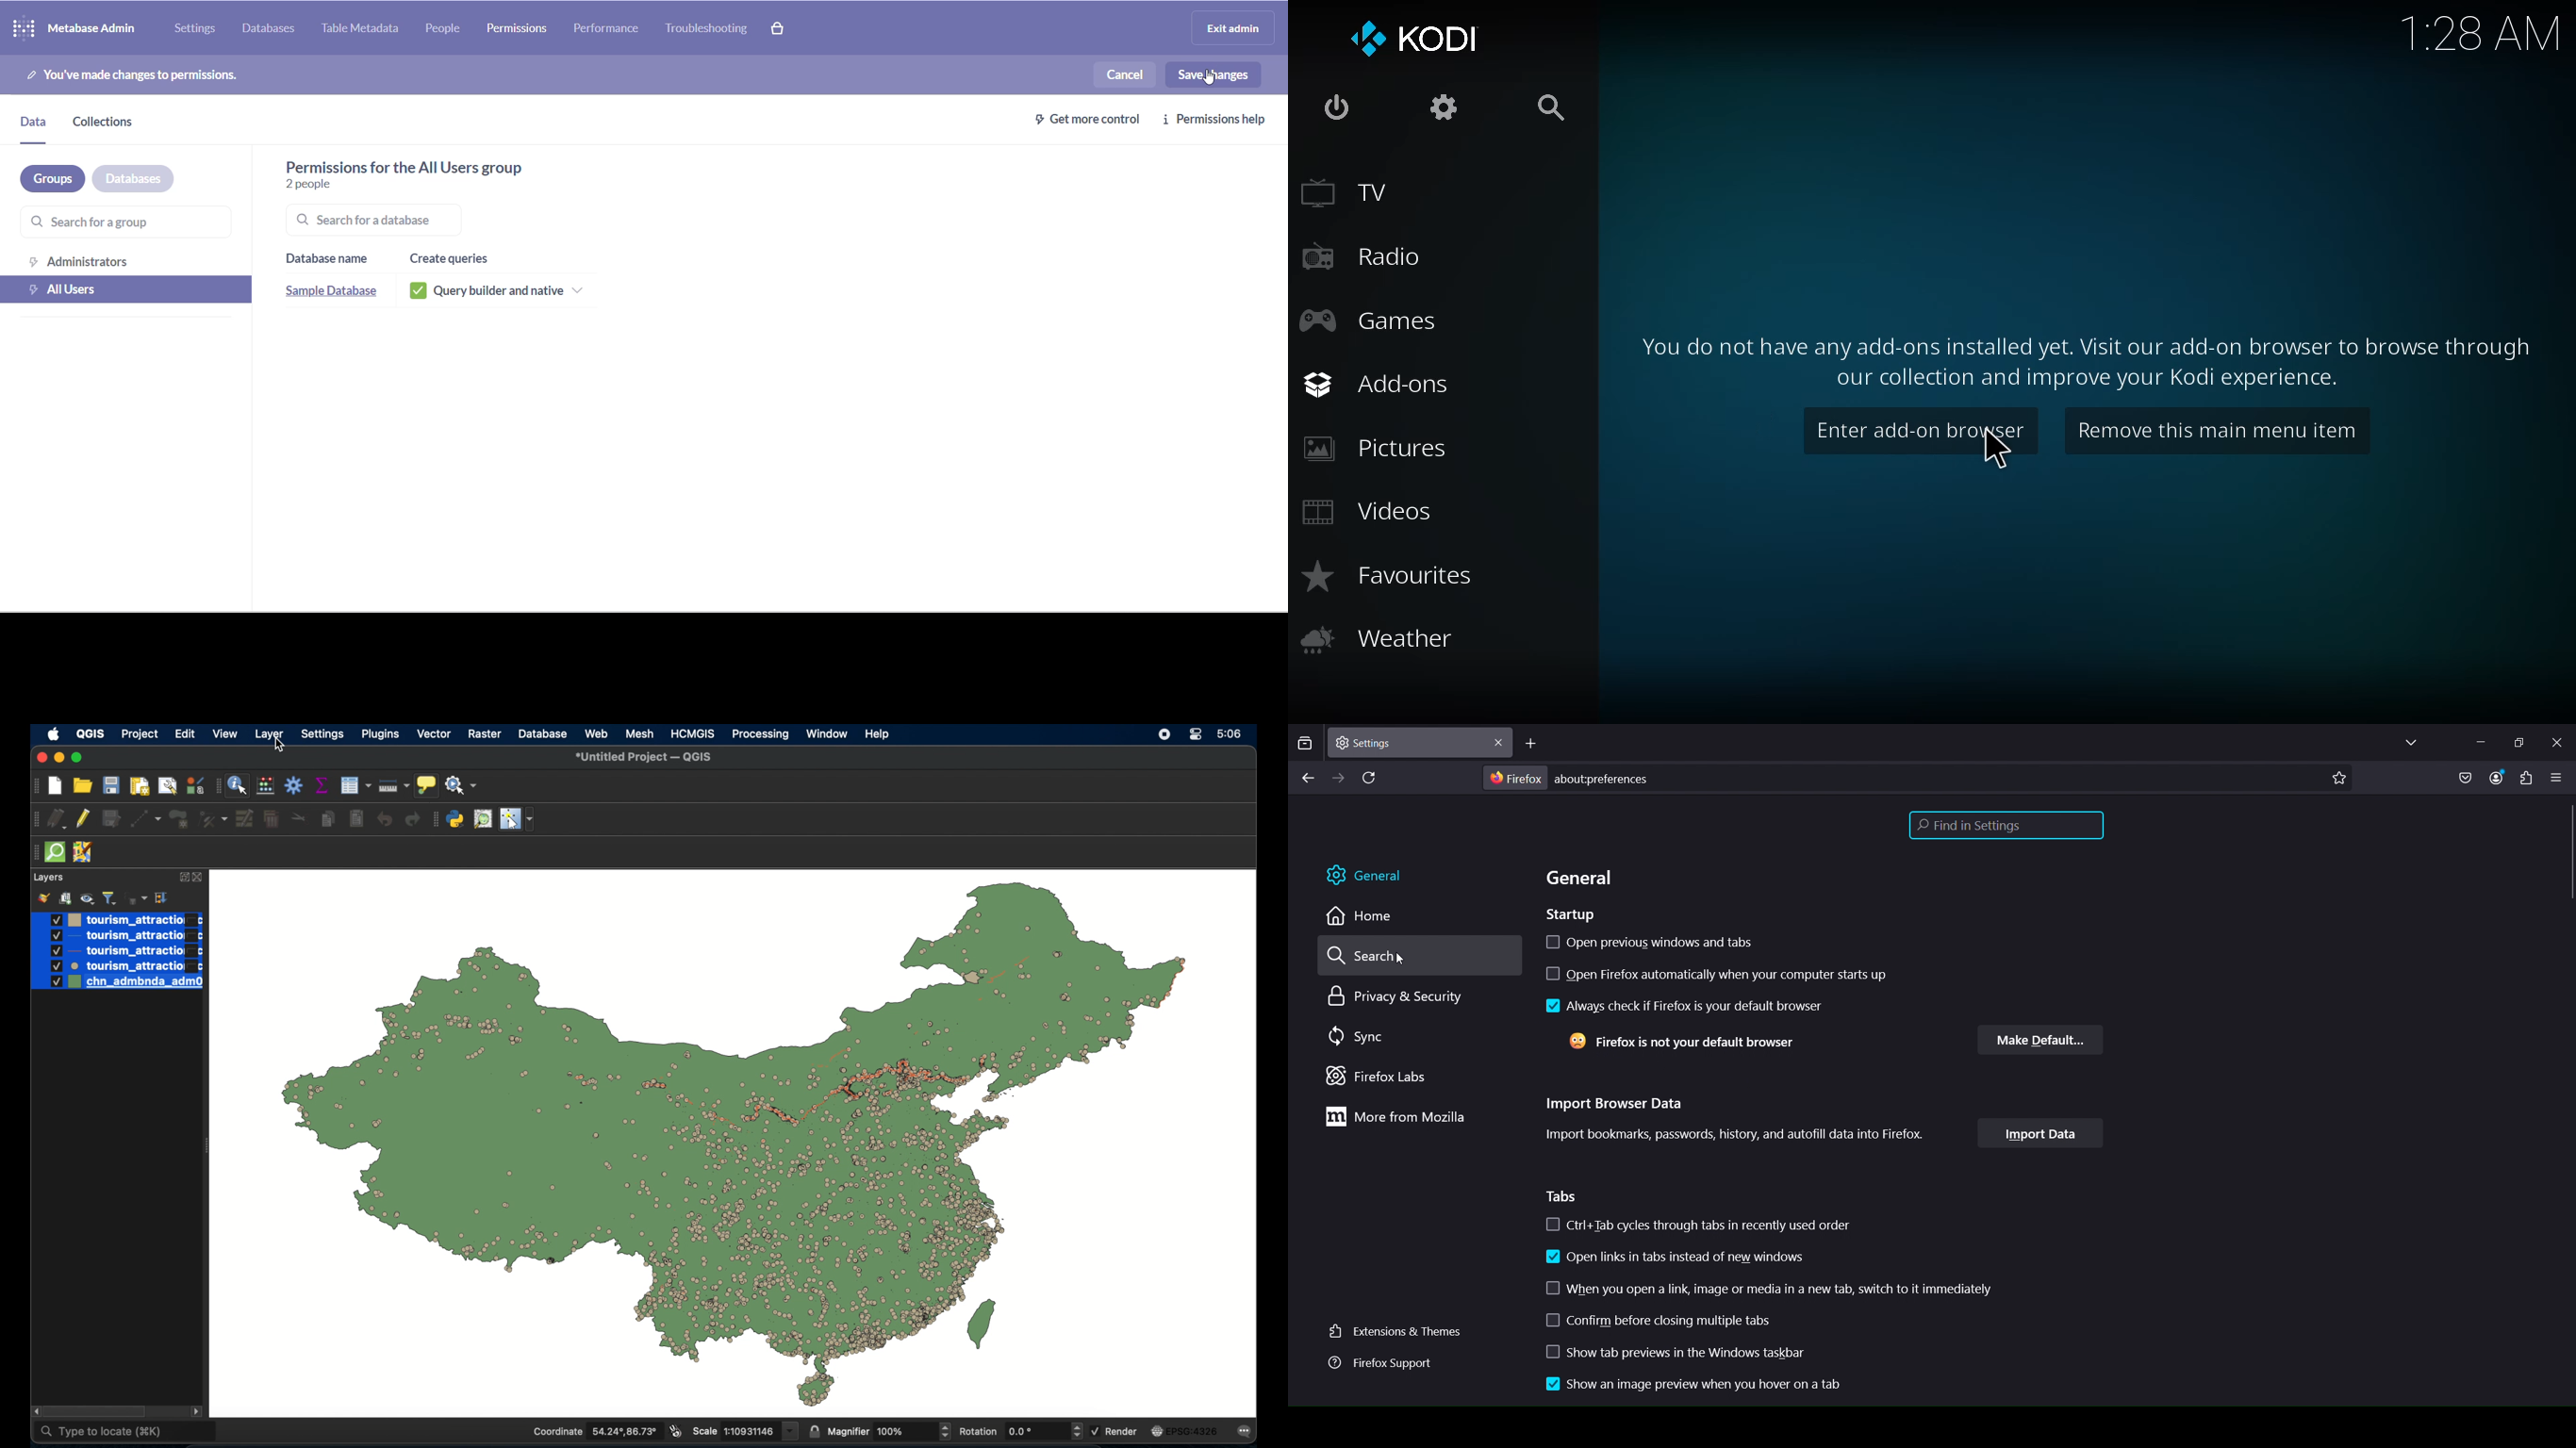 The width and height of the screenshot is (2576, 1456). What do you see at coordinates (1563, 1197) in the screenshot?
I see `tabs` at bounding box center [1563, 1197].